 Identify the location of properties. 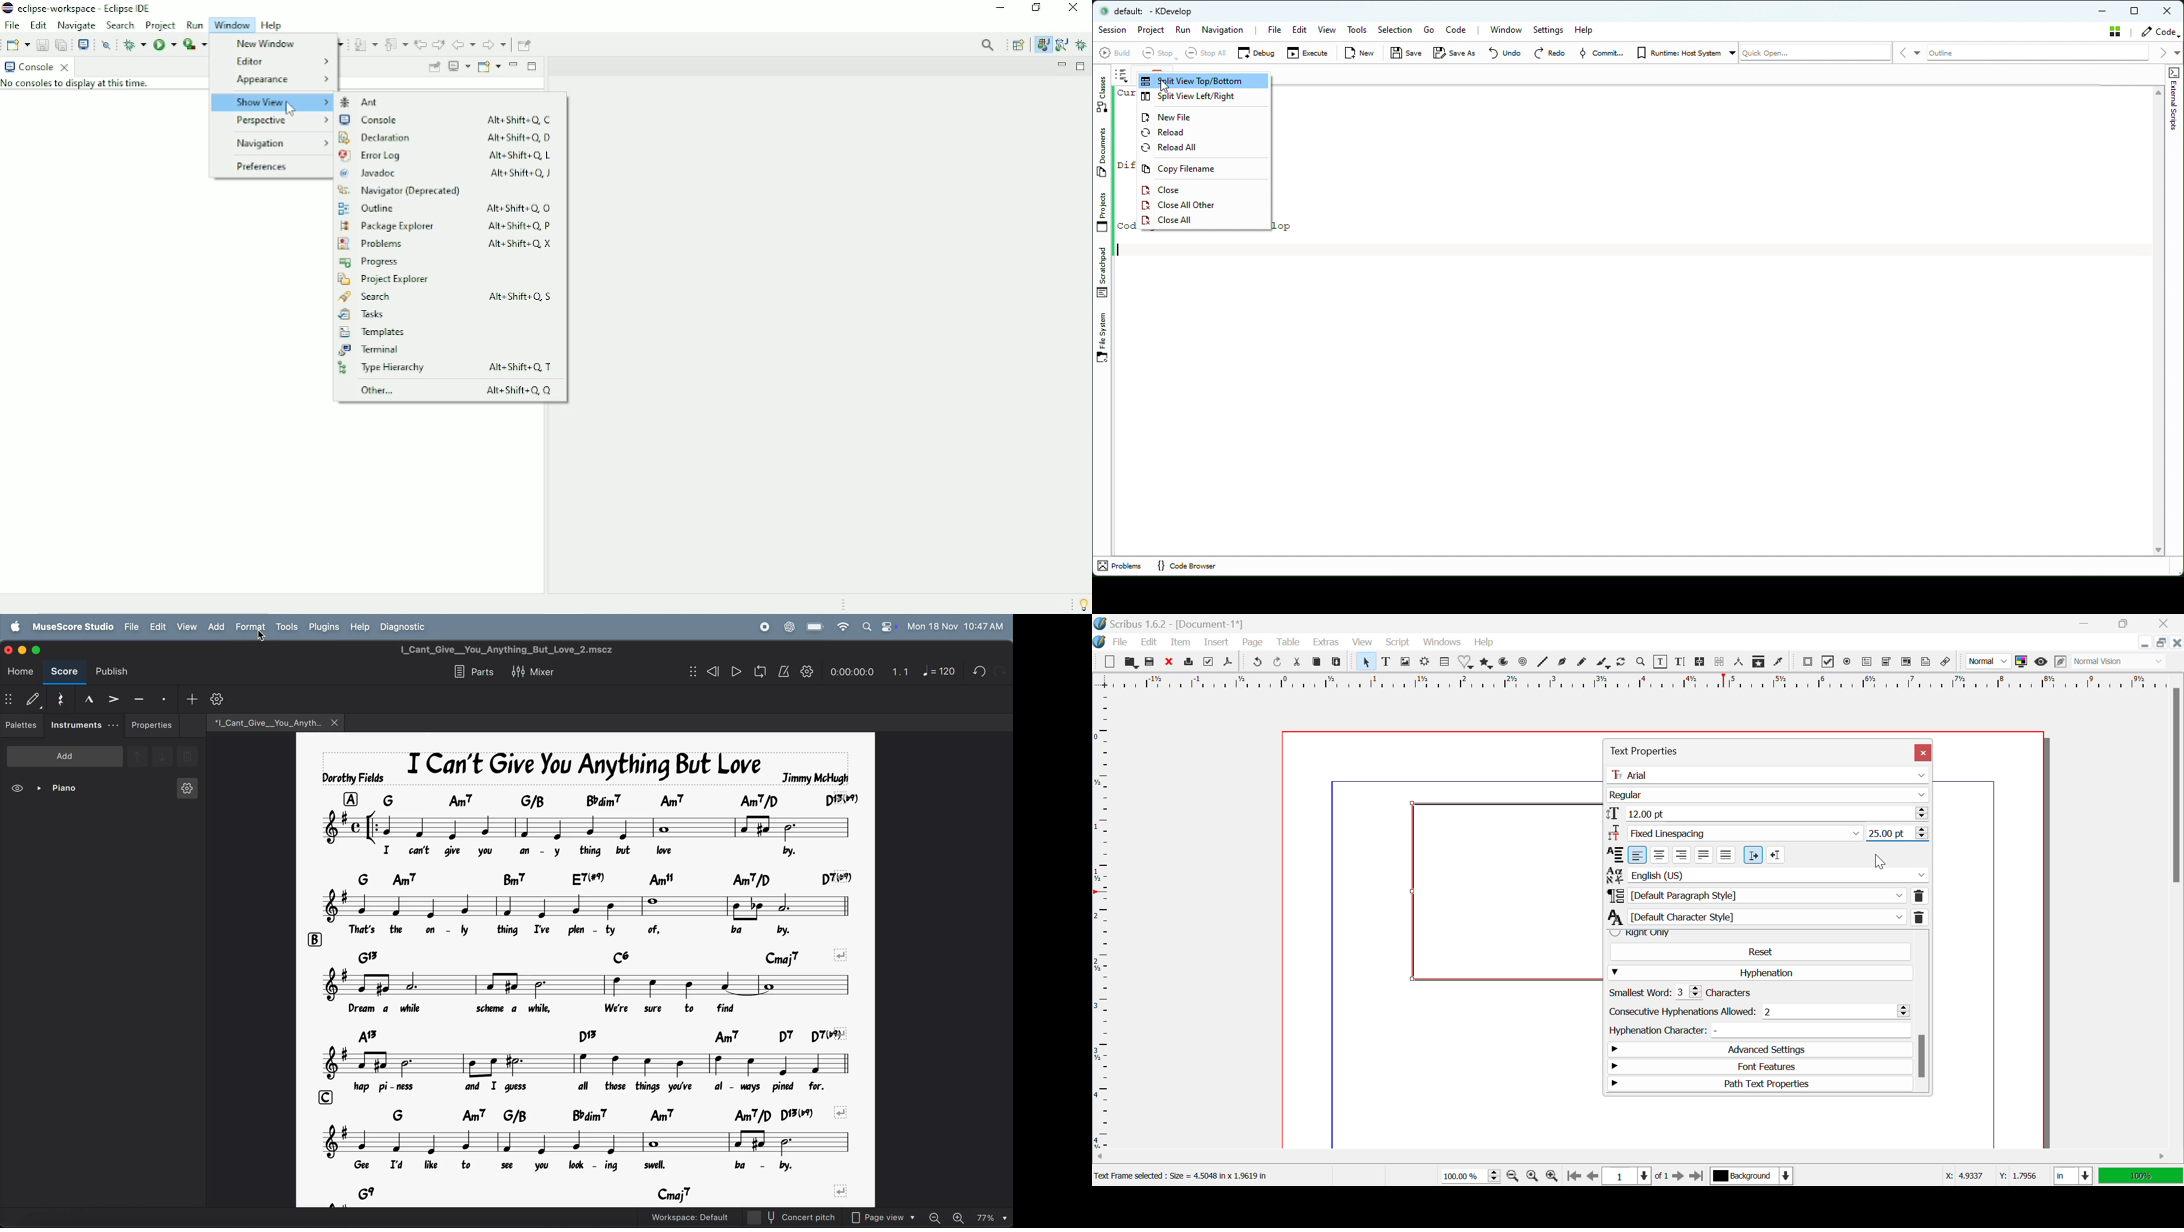
(152, 725).